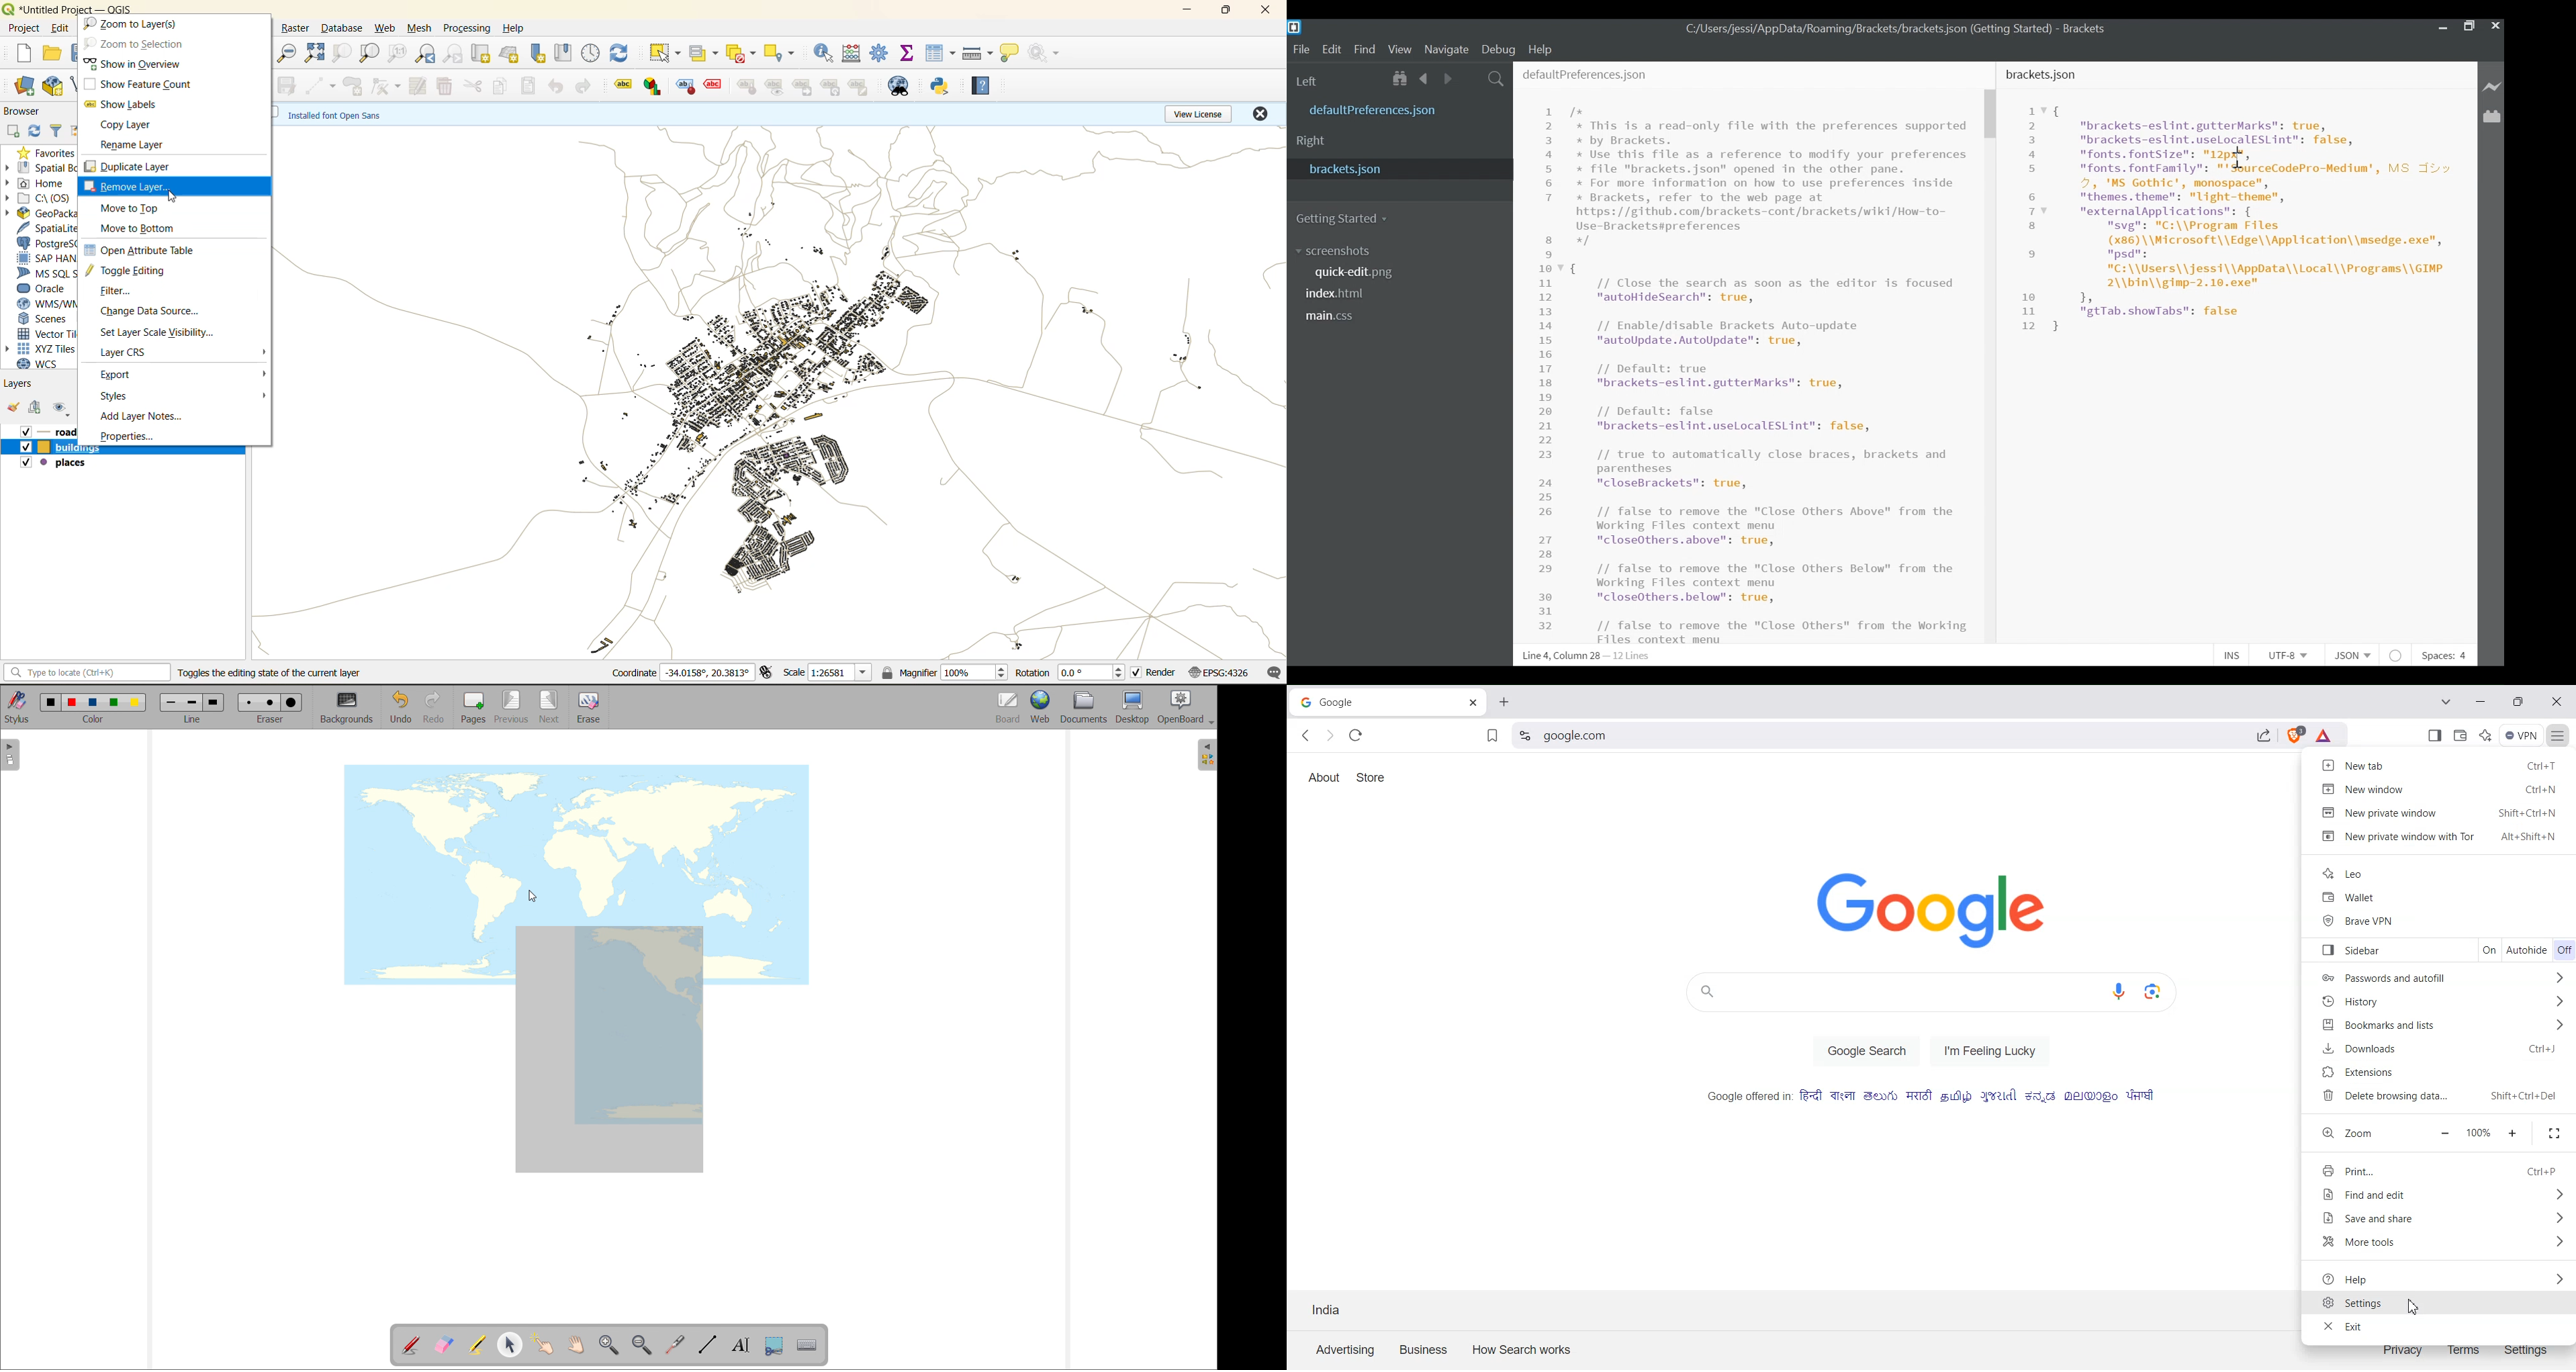  What do you see at coordinates (317, 54) in the screenshot?
I see `zoom full` at bounding box center [317, 54].